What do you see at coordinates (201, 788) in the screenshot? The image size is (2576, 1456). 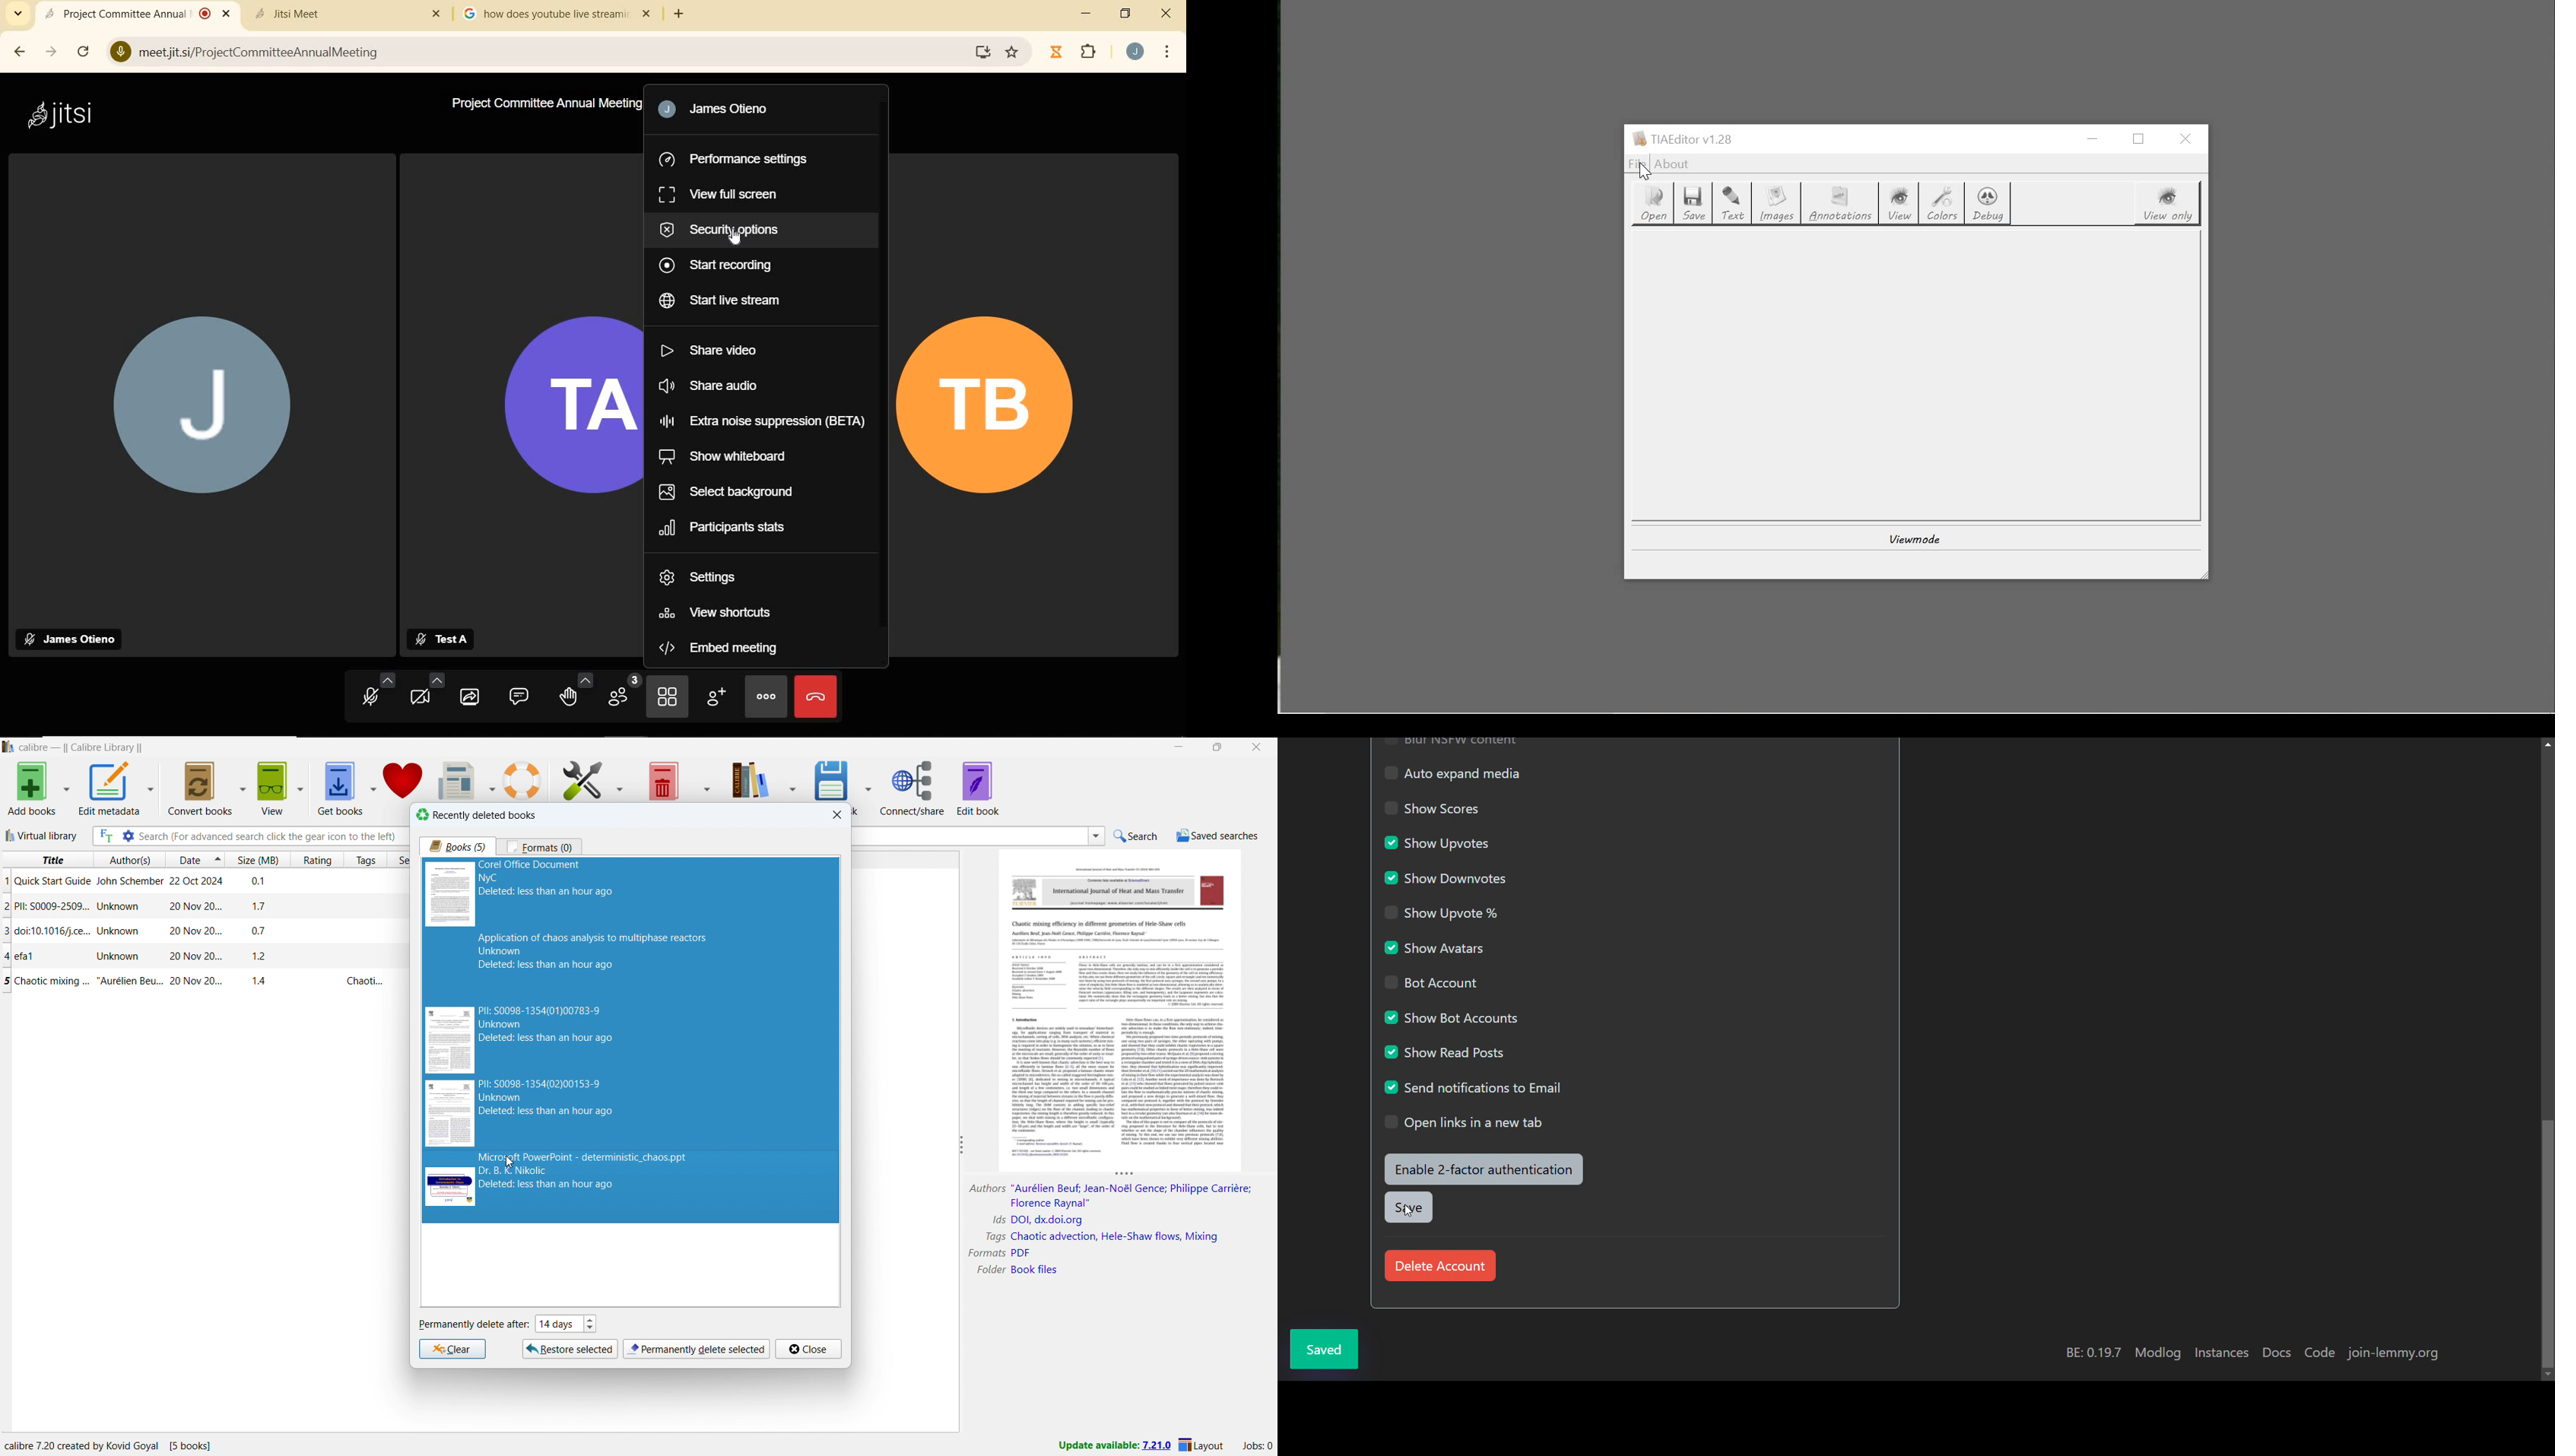 I see `convert books` at bounding box center [201, 788].